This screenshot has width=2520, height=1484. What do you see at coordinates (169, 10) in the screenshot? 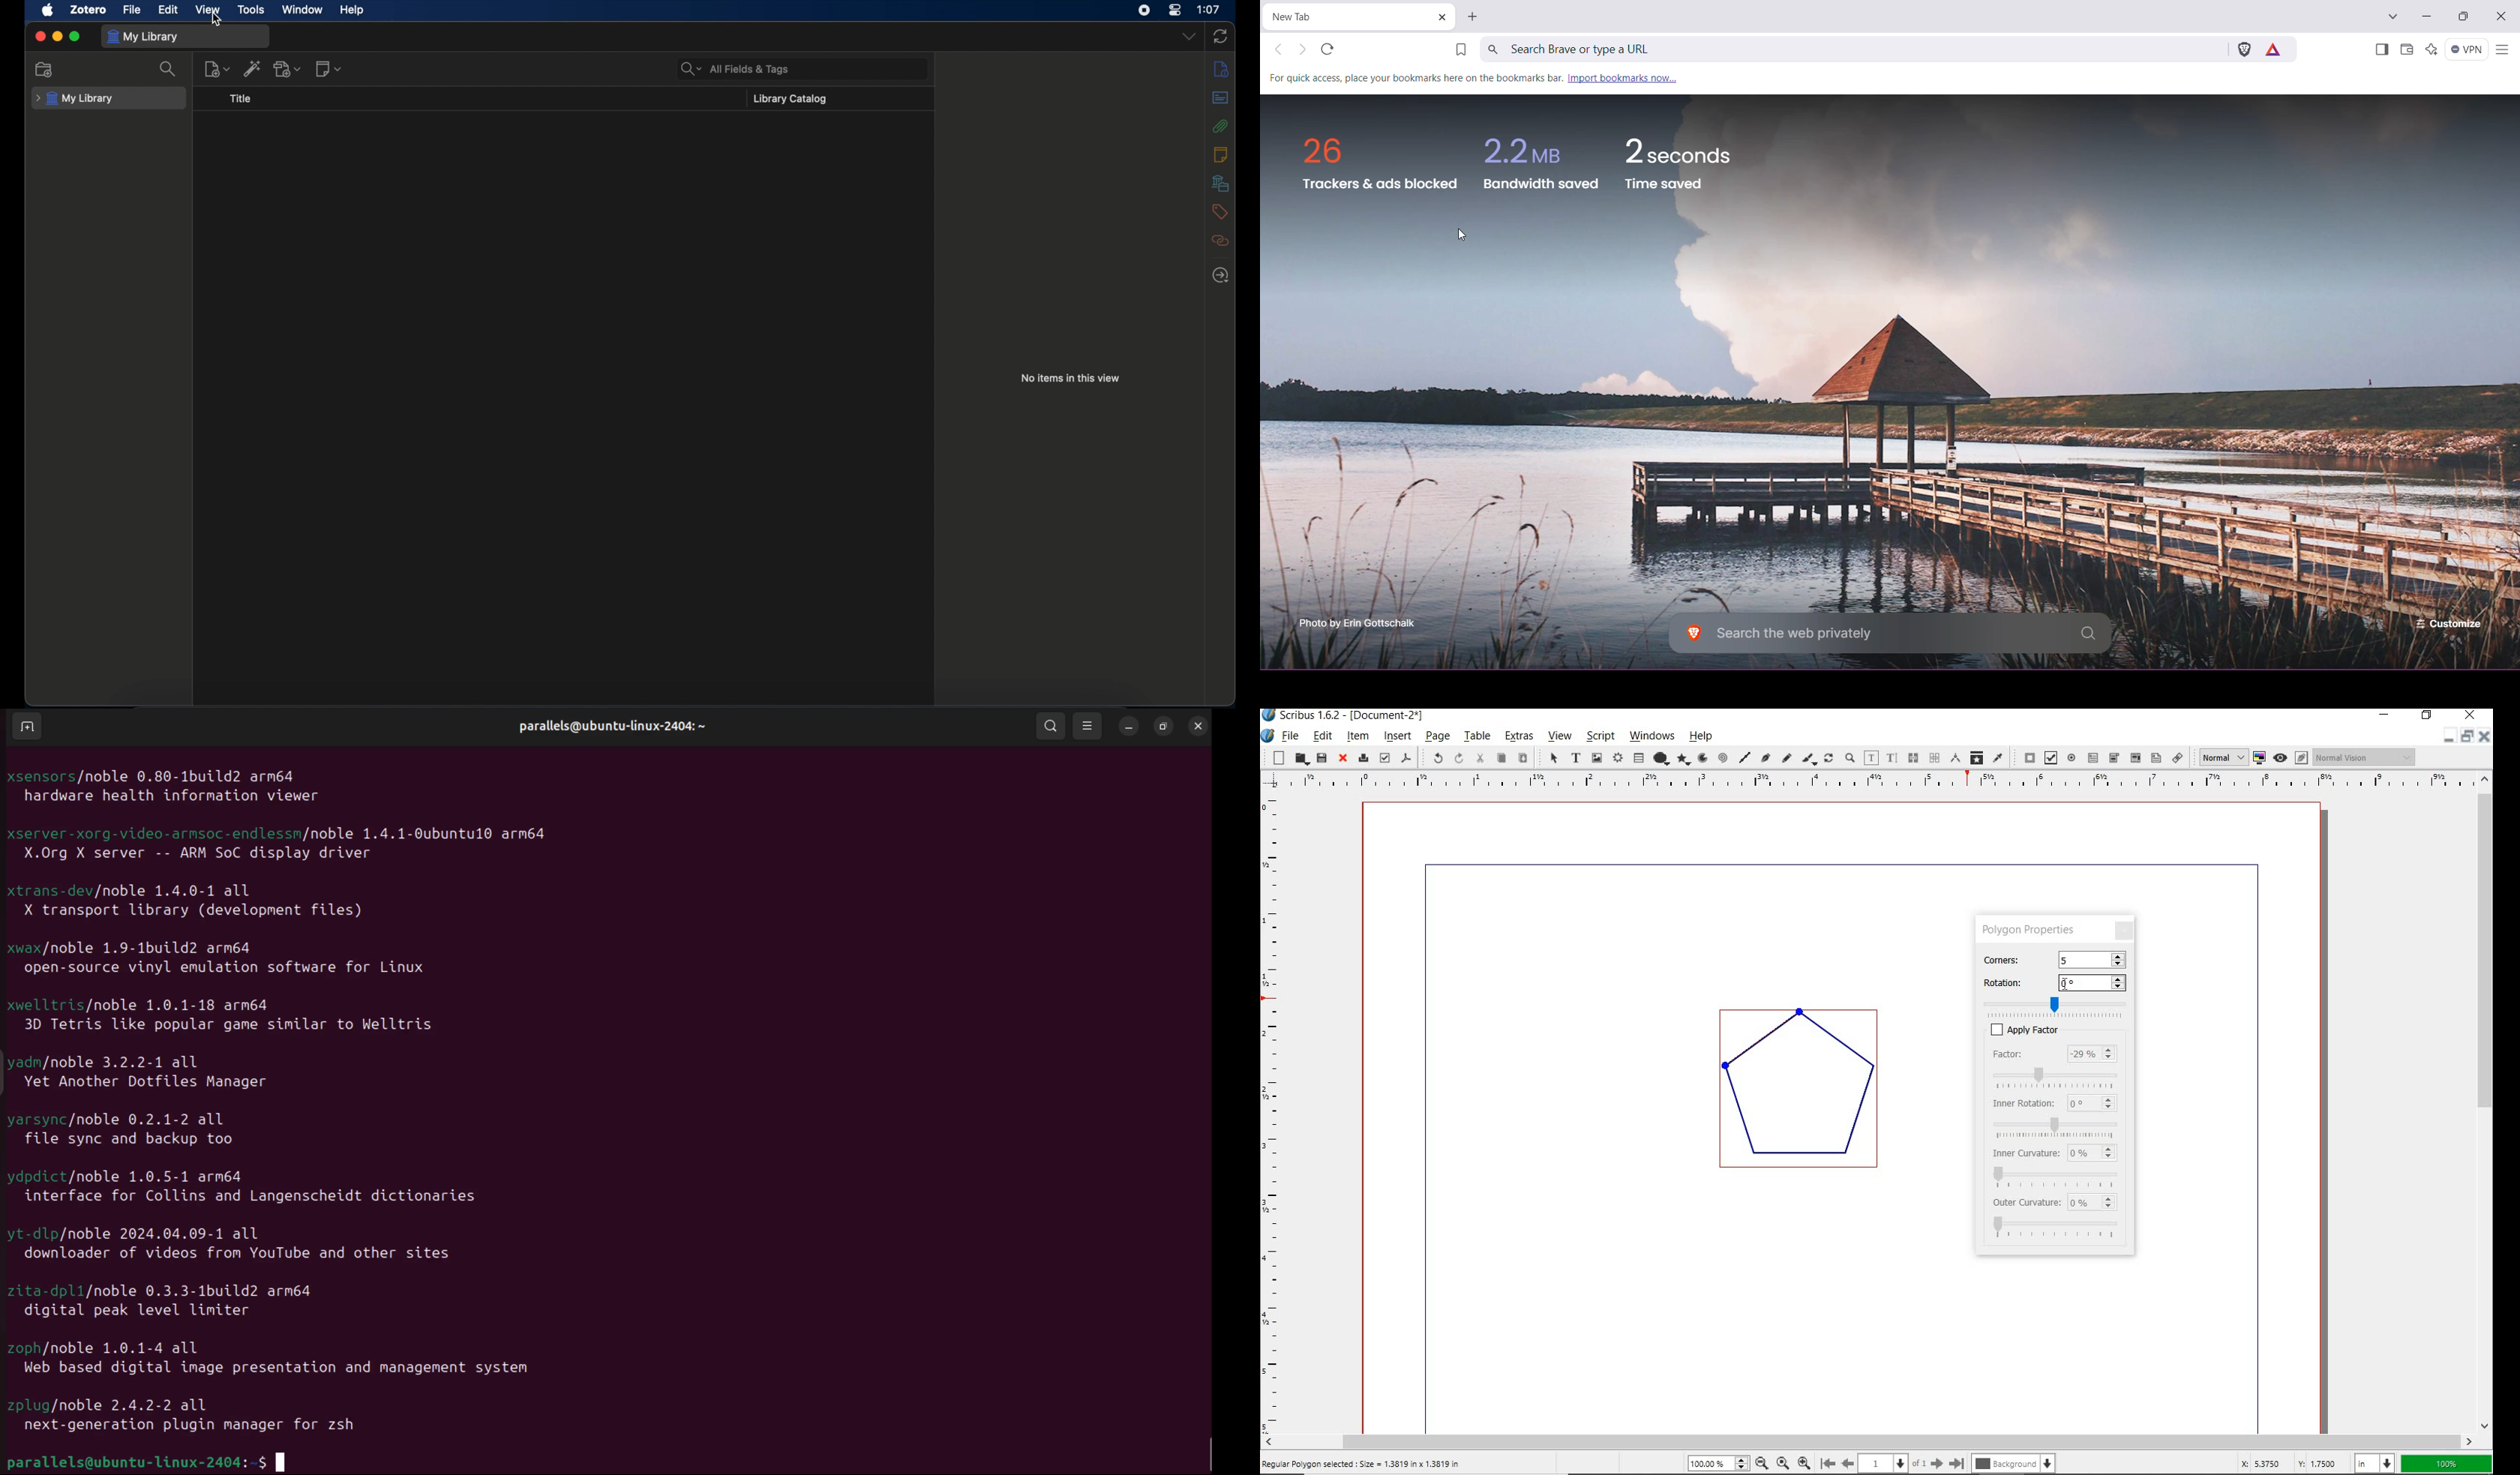
I see `edit` at bounding box center [169, 10].